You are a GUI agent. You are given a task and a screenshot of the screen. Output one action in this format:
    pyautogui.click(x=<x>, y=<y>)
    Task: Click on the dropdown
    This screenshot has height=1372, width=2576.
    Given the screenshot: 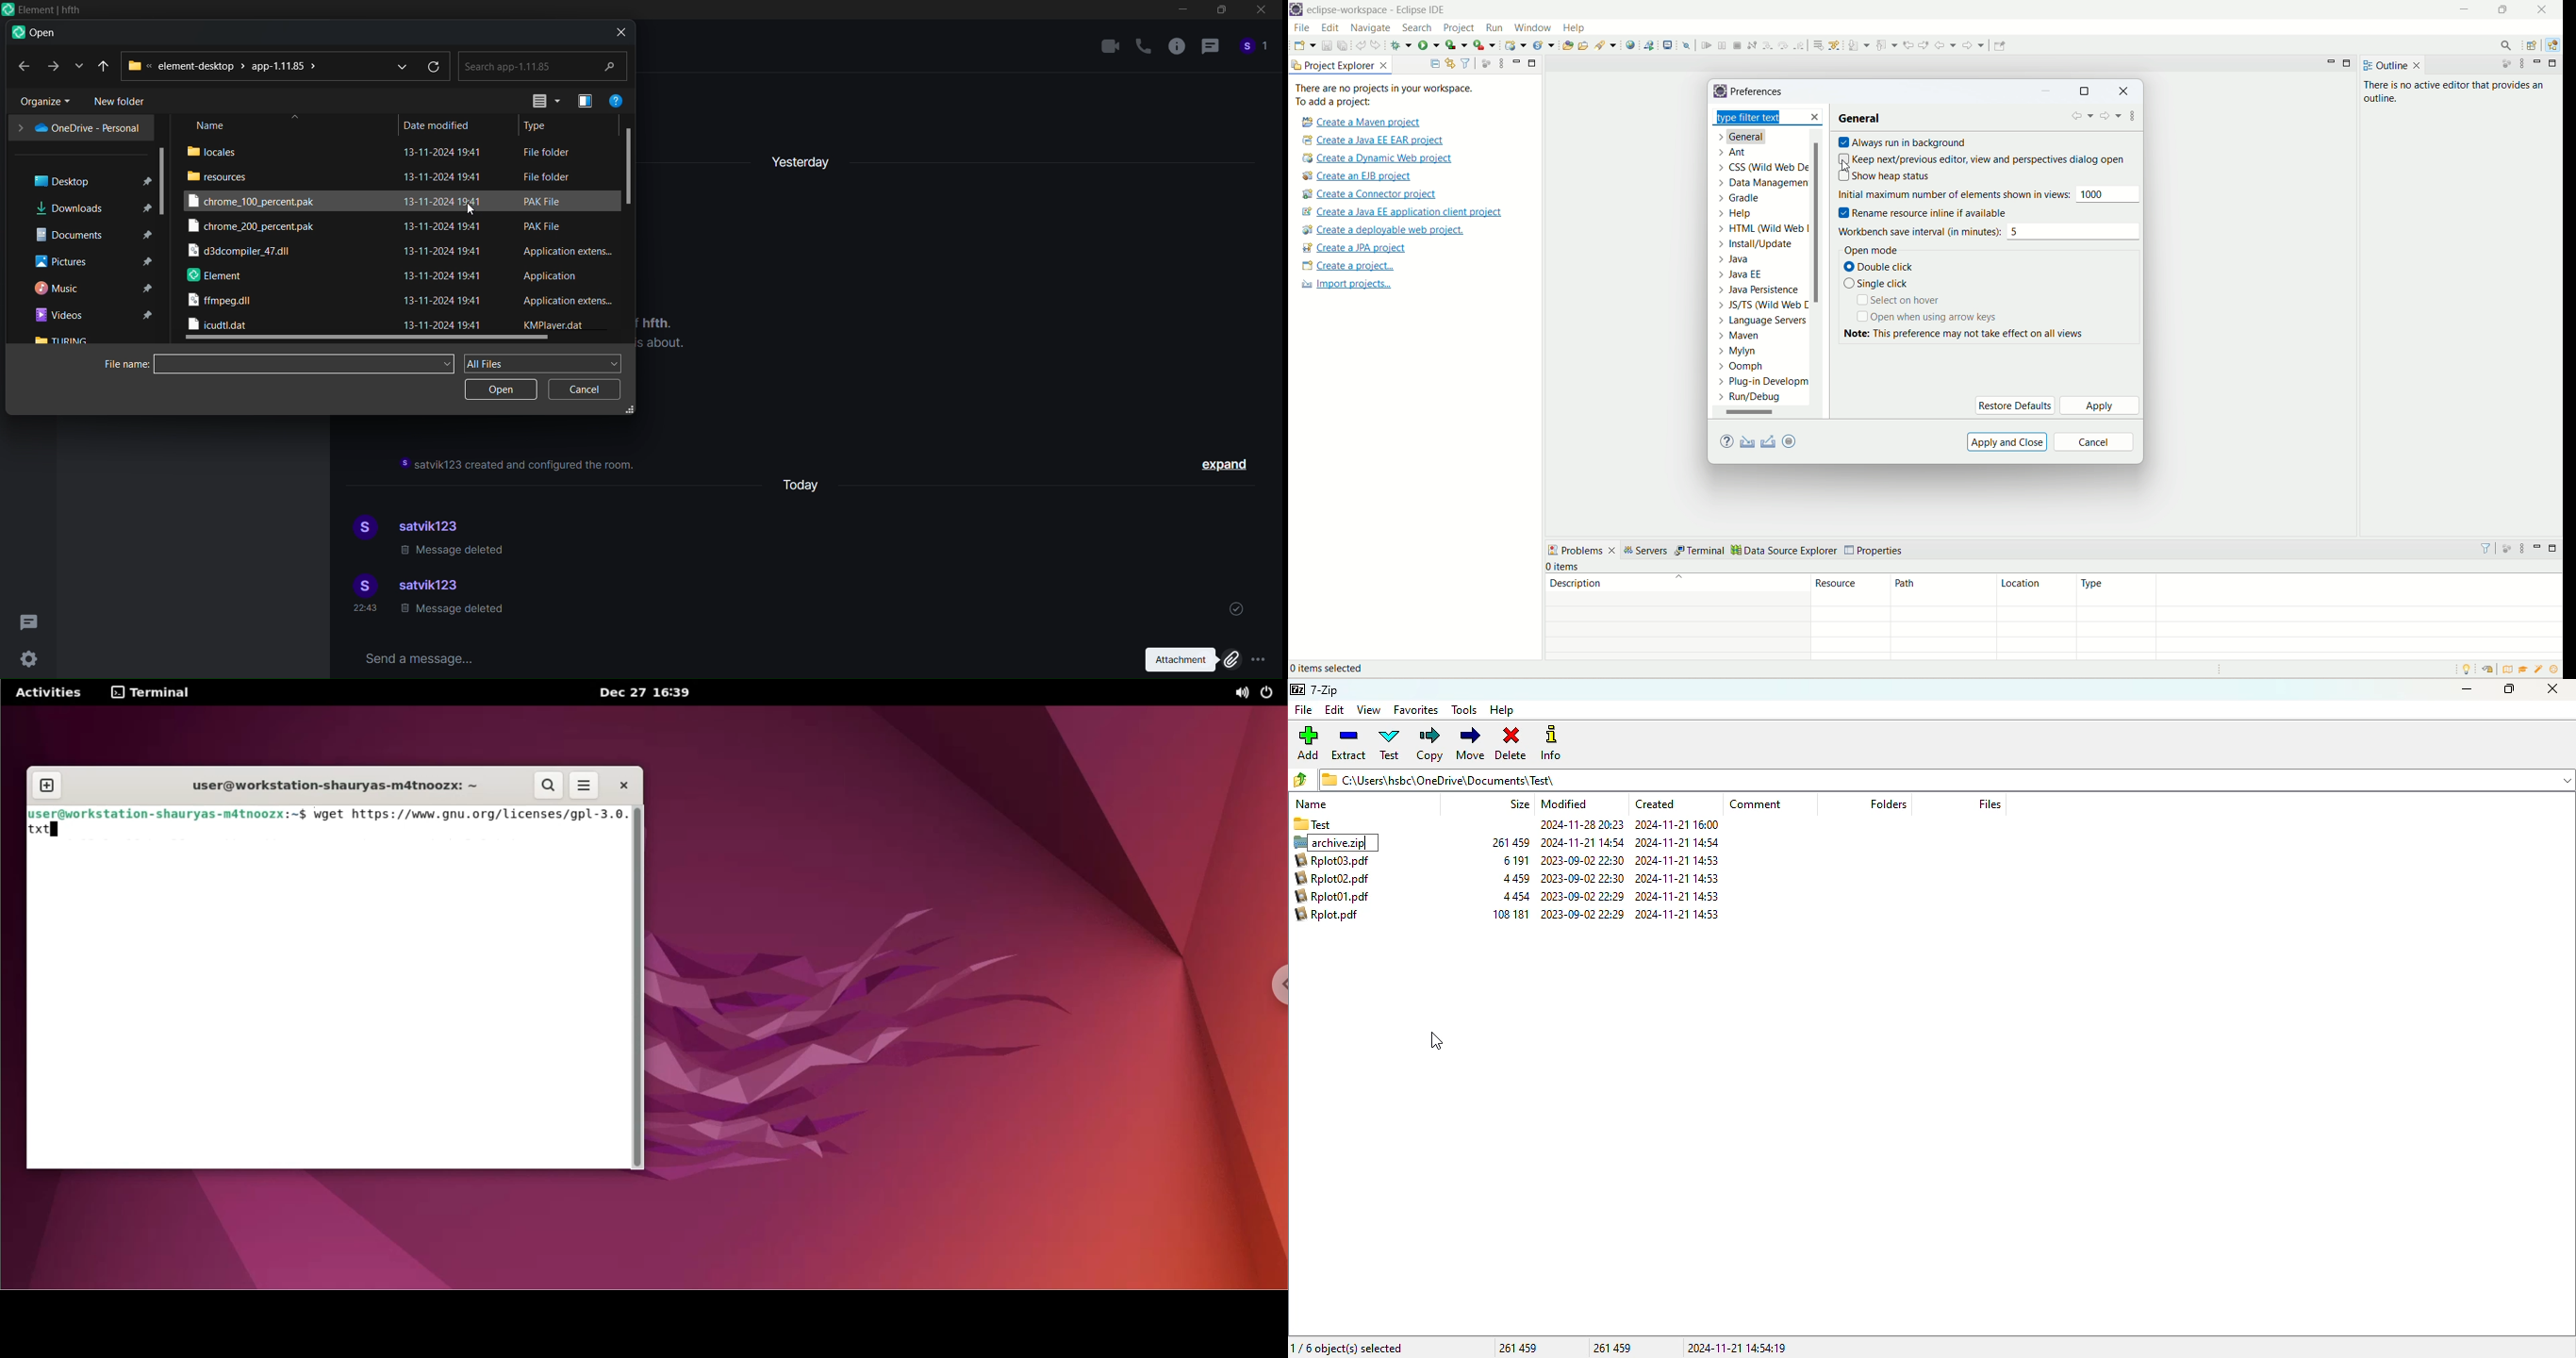 What is the action you would take?
    pyautogui.click(x=398, y=65)
    